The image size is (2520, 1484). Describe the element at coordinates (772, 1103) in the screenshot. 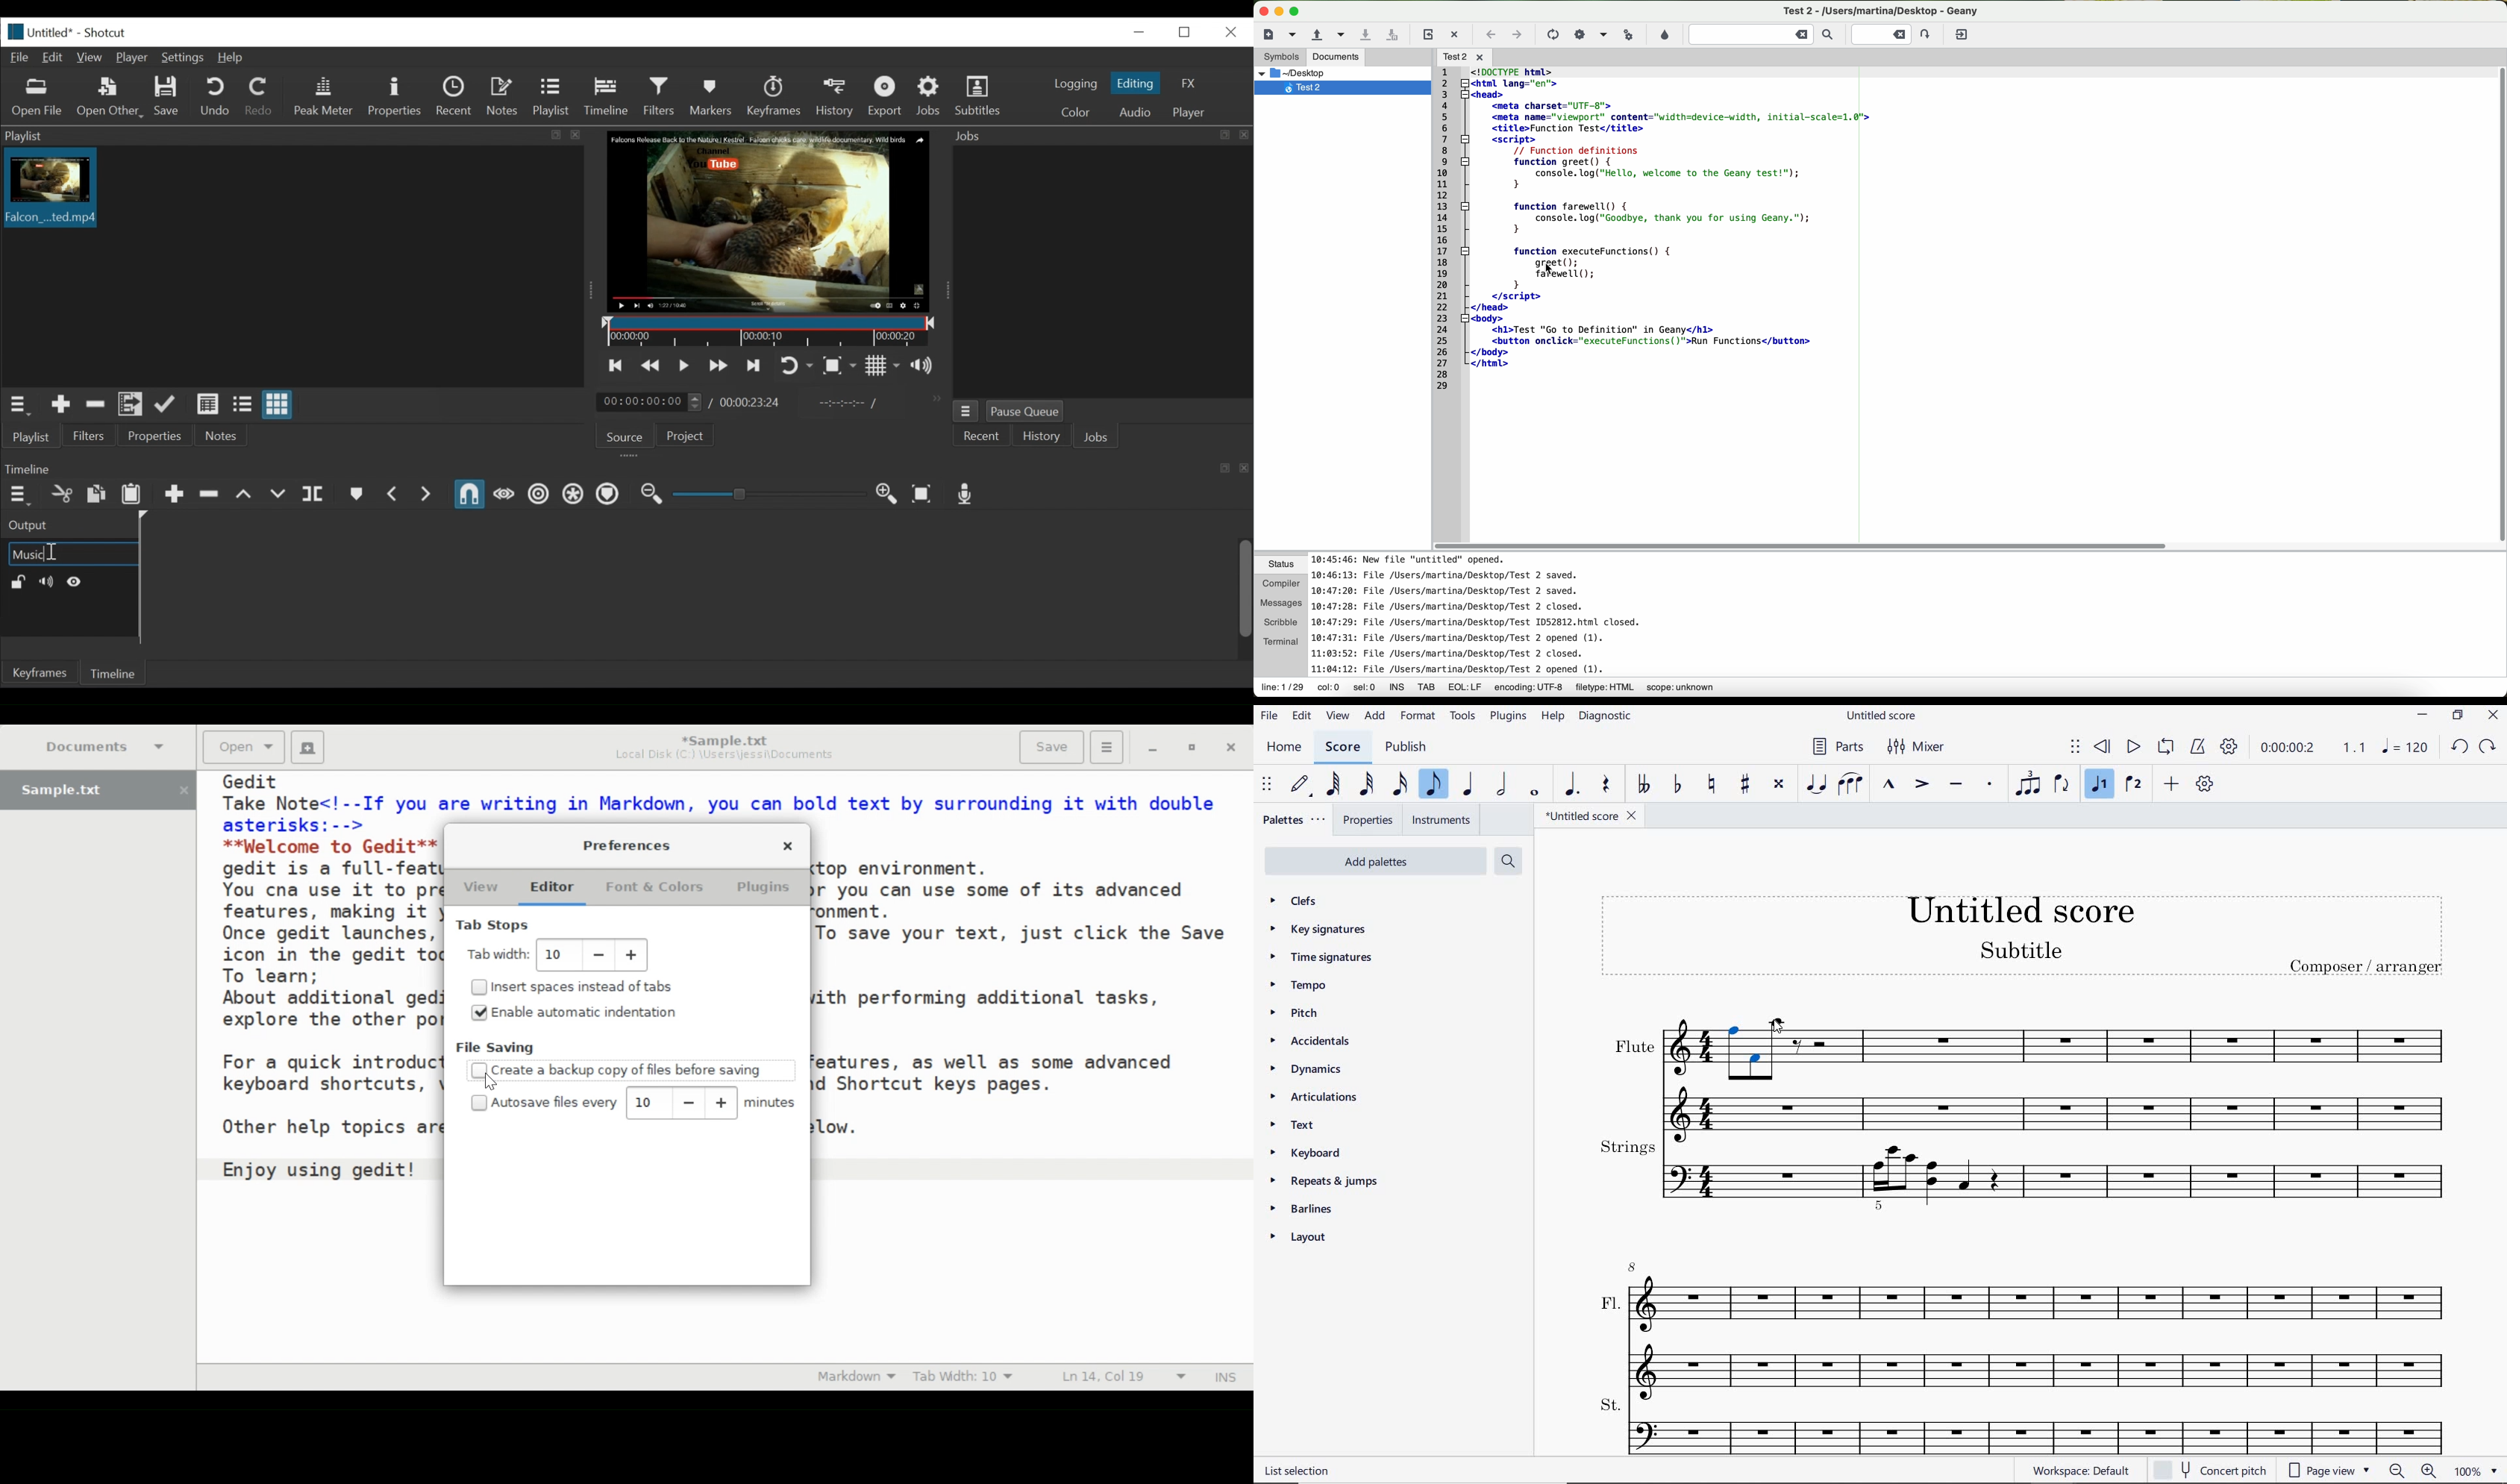

I see `minutes` at that location.